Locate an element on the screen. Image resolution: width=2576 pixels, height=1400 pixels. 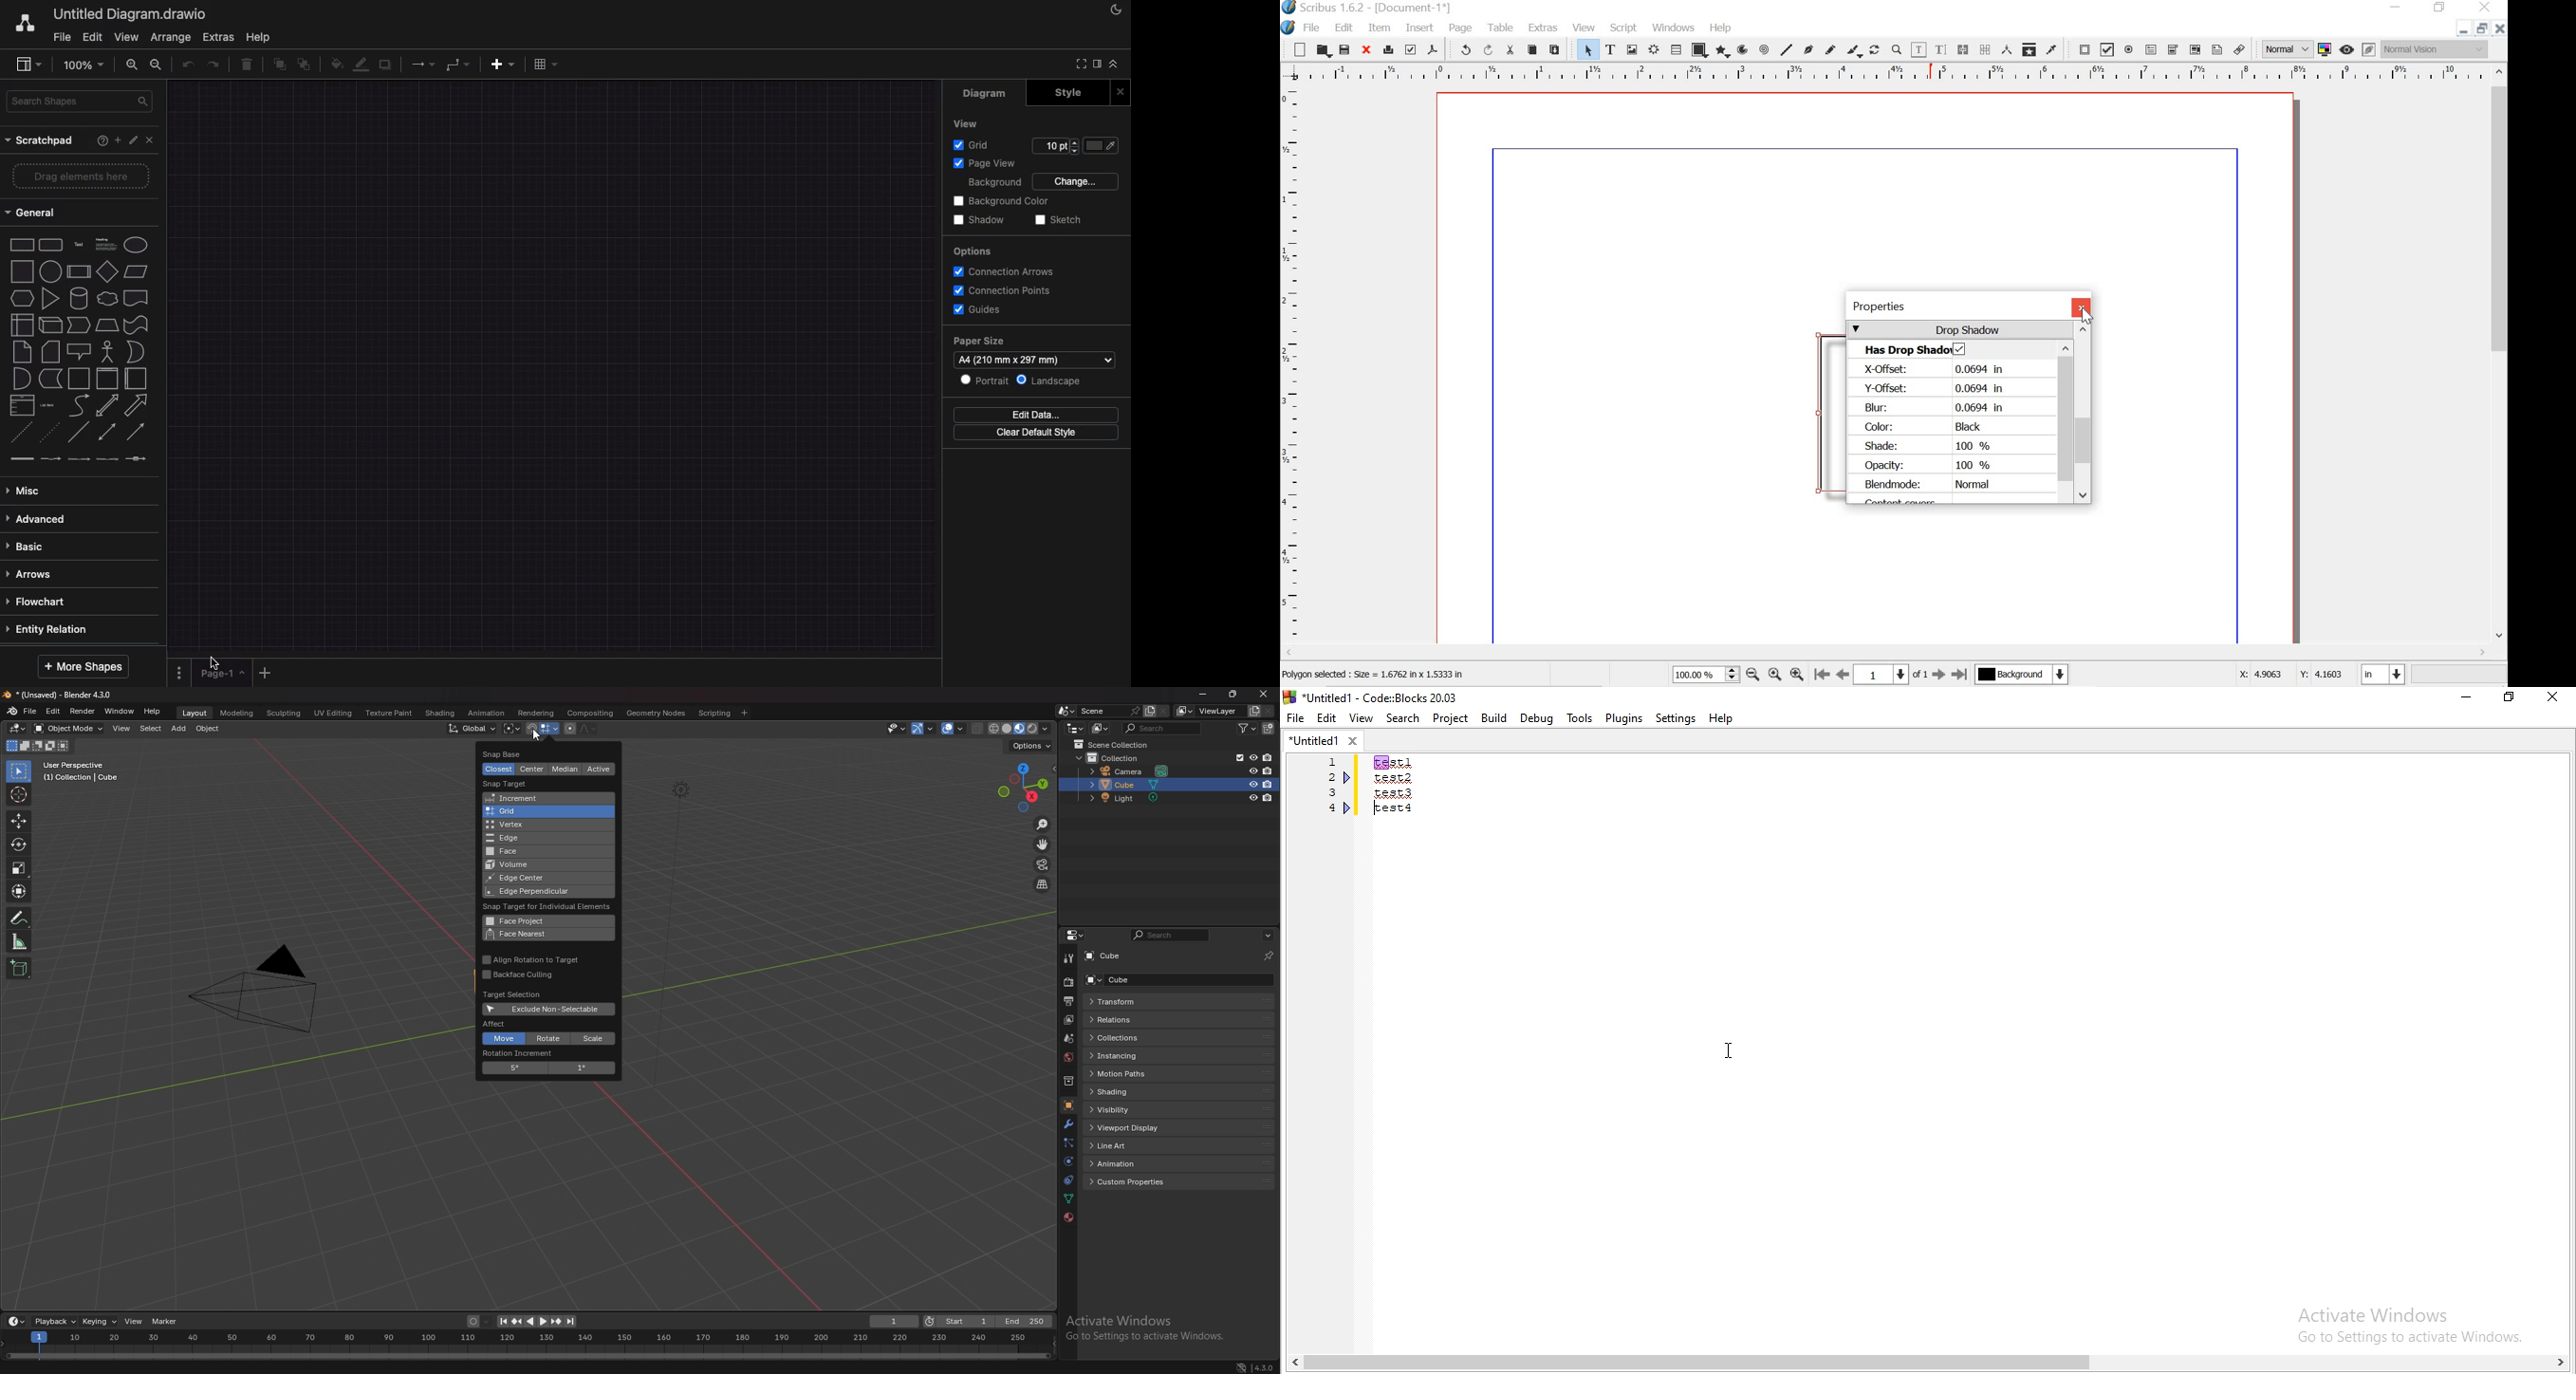
close is located at coordinates (2081, 308).